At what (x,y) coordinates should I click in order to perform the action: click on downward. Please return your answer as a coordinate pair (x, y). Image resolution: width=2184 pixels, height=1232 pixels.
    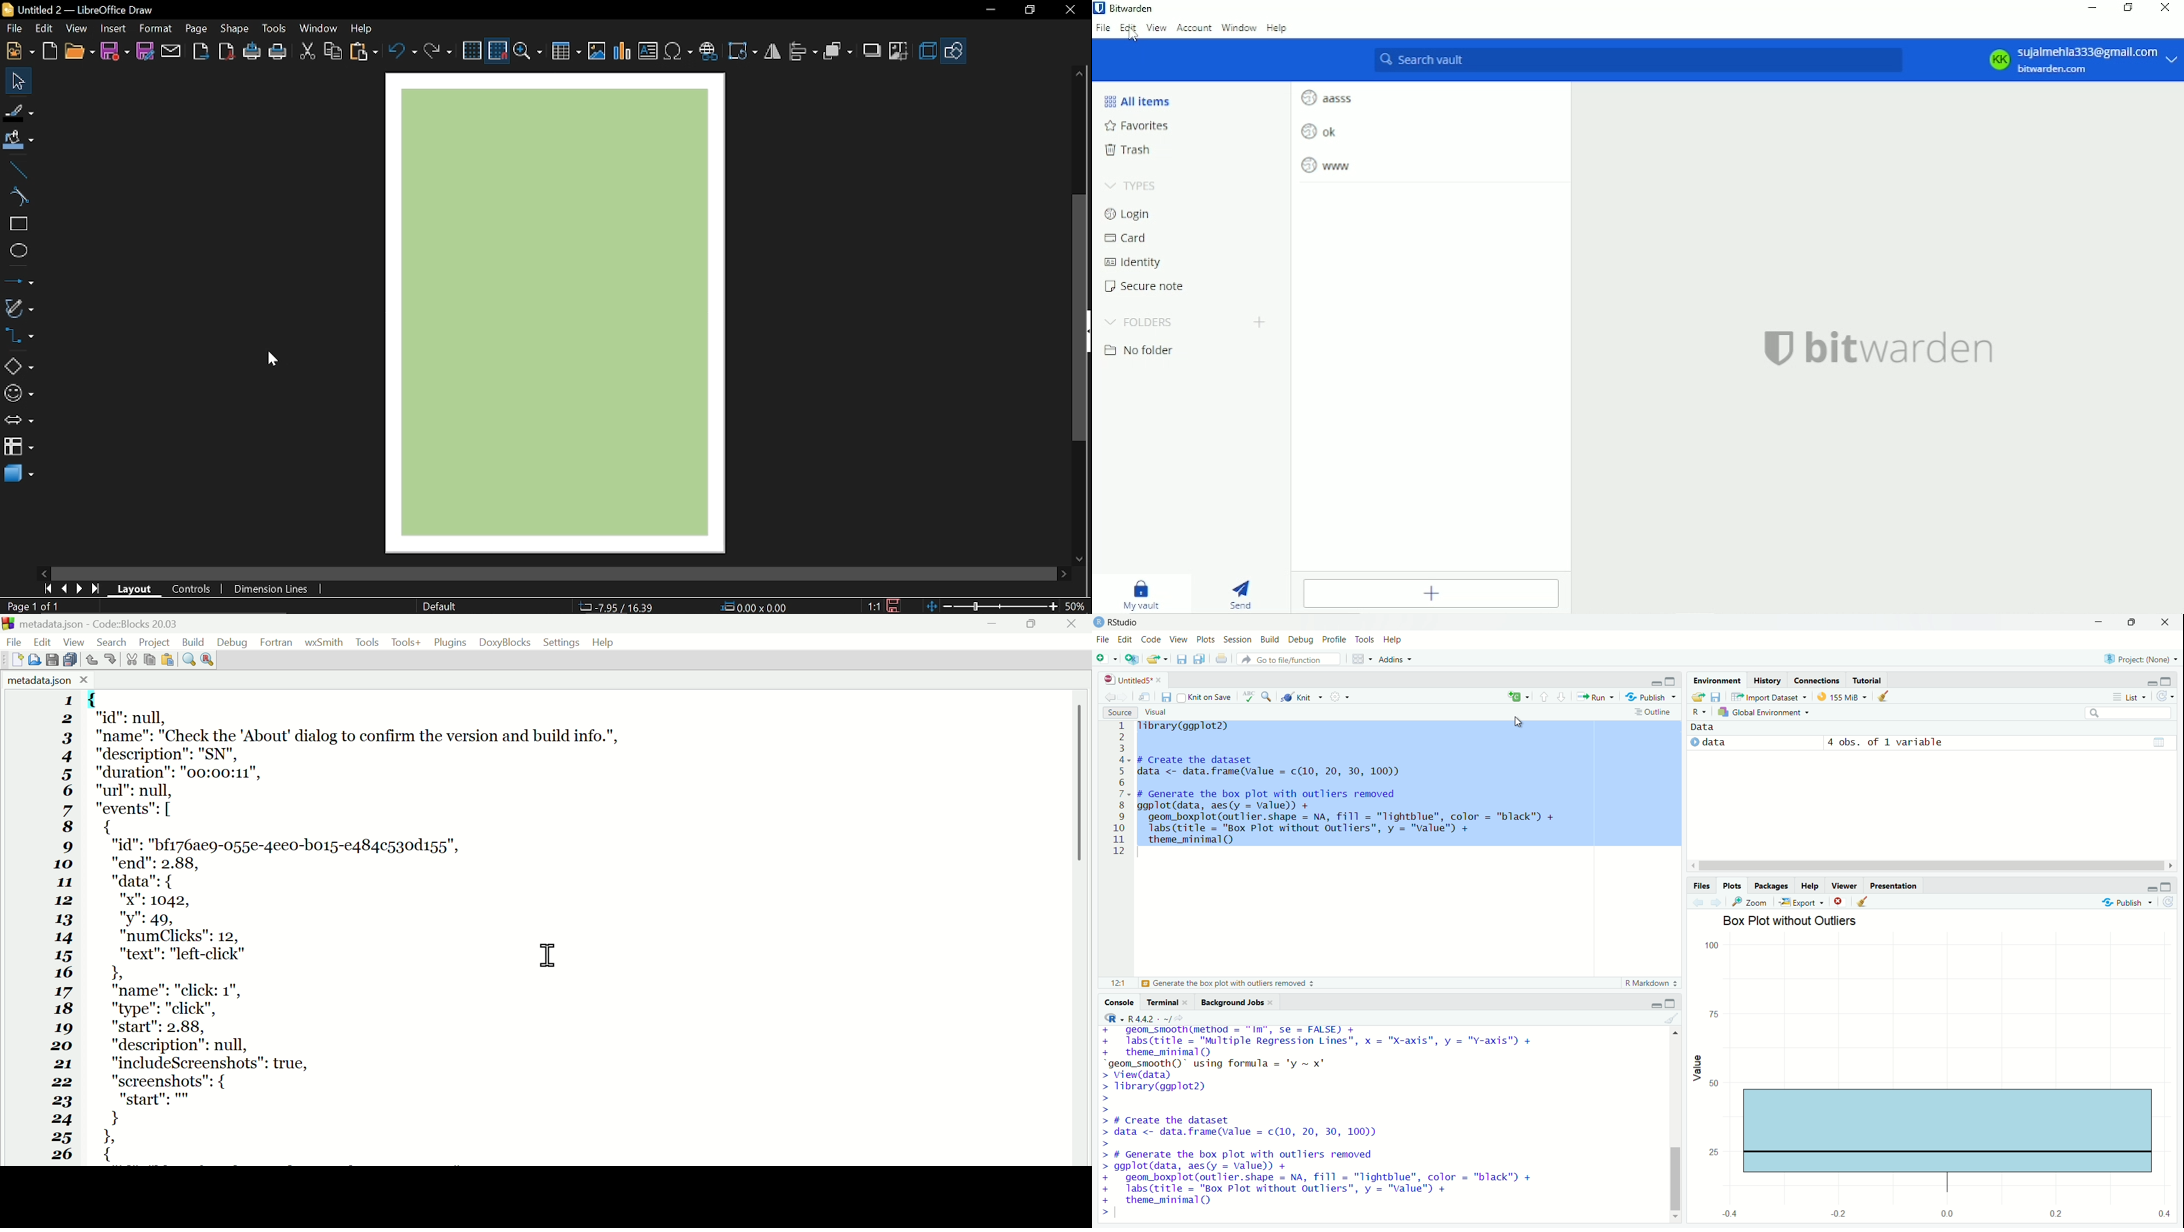
    Looking at the image, I should click on (1565, 698).